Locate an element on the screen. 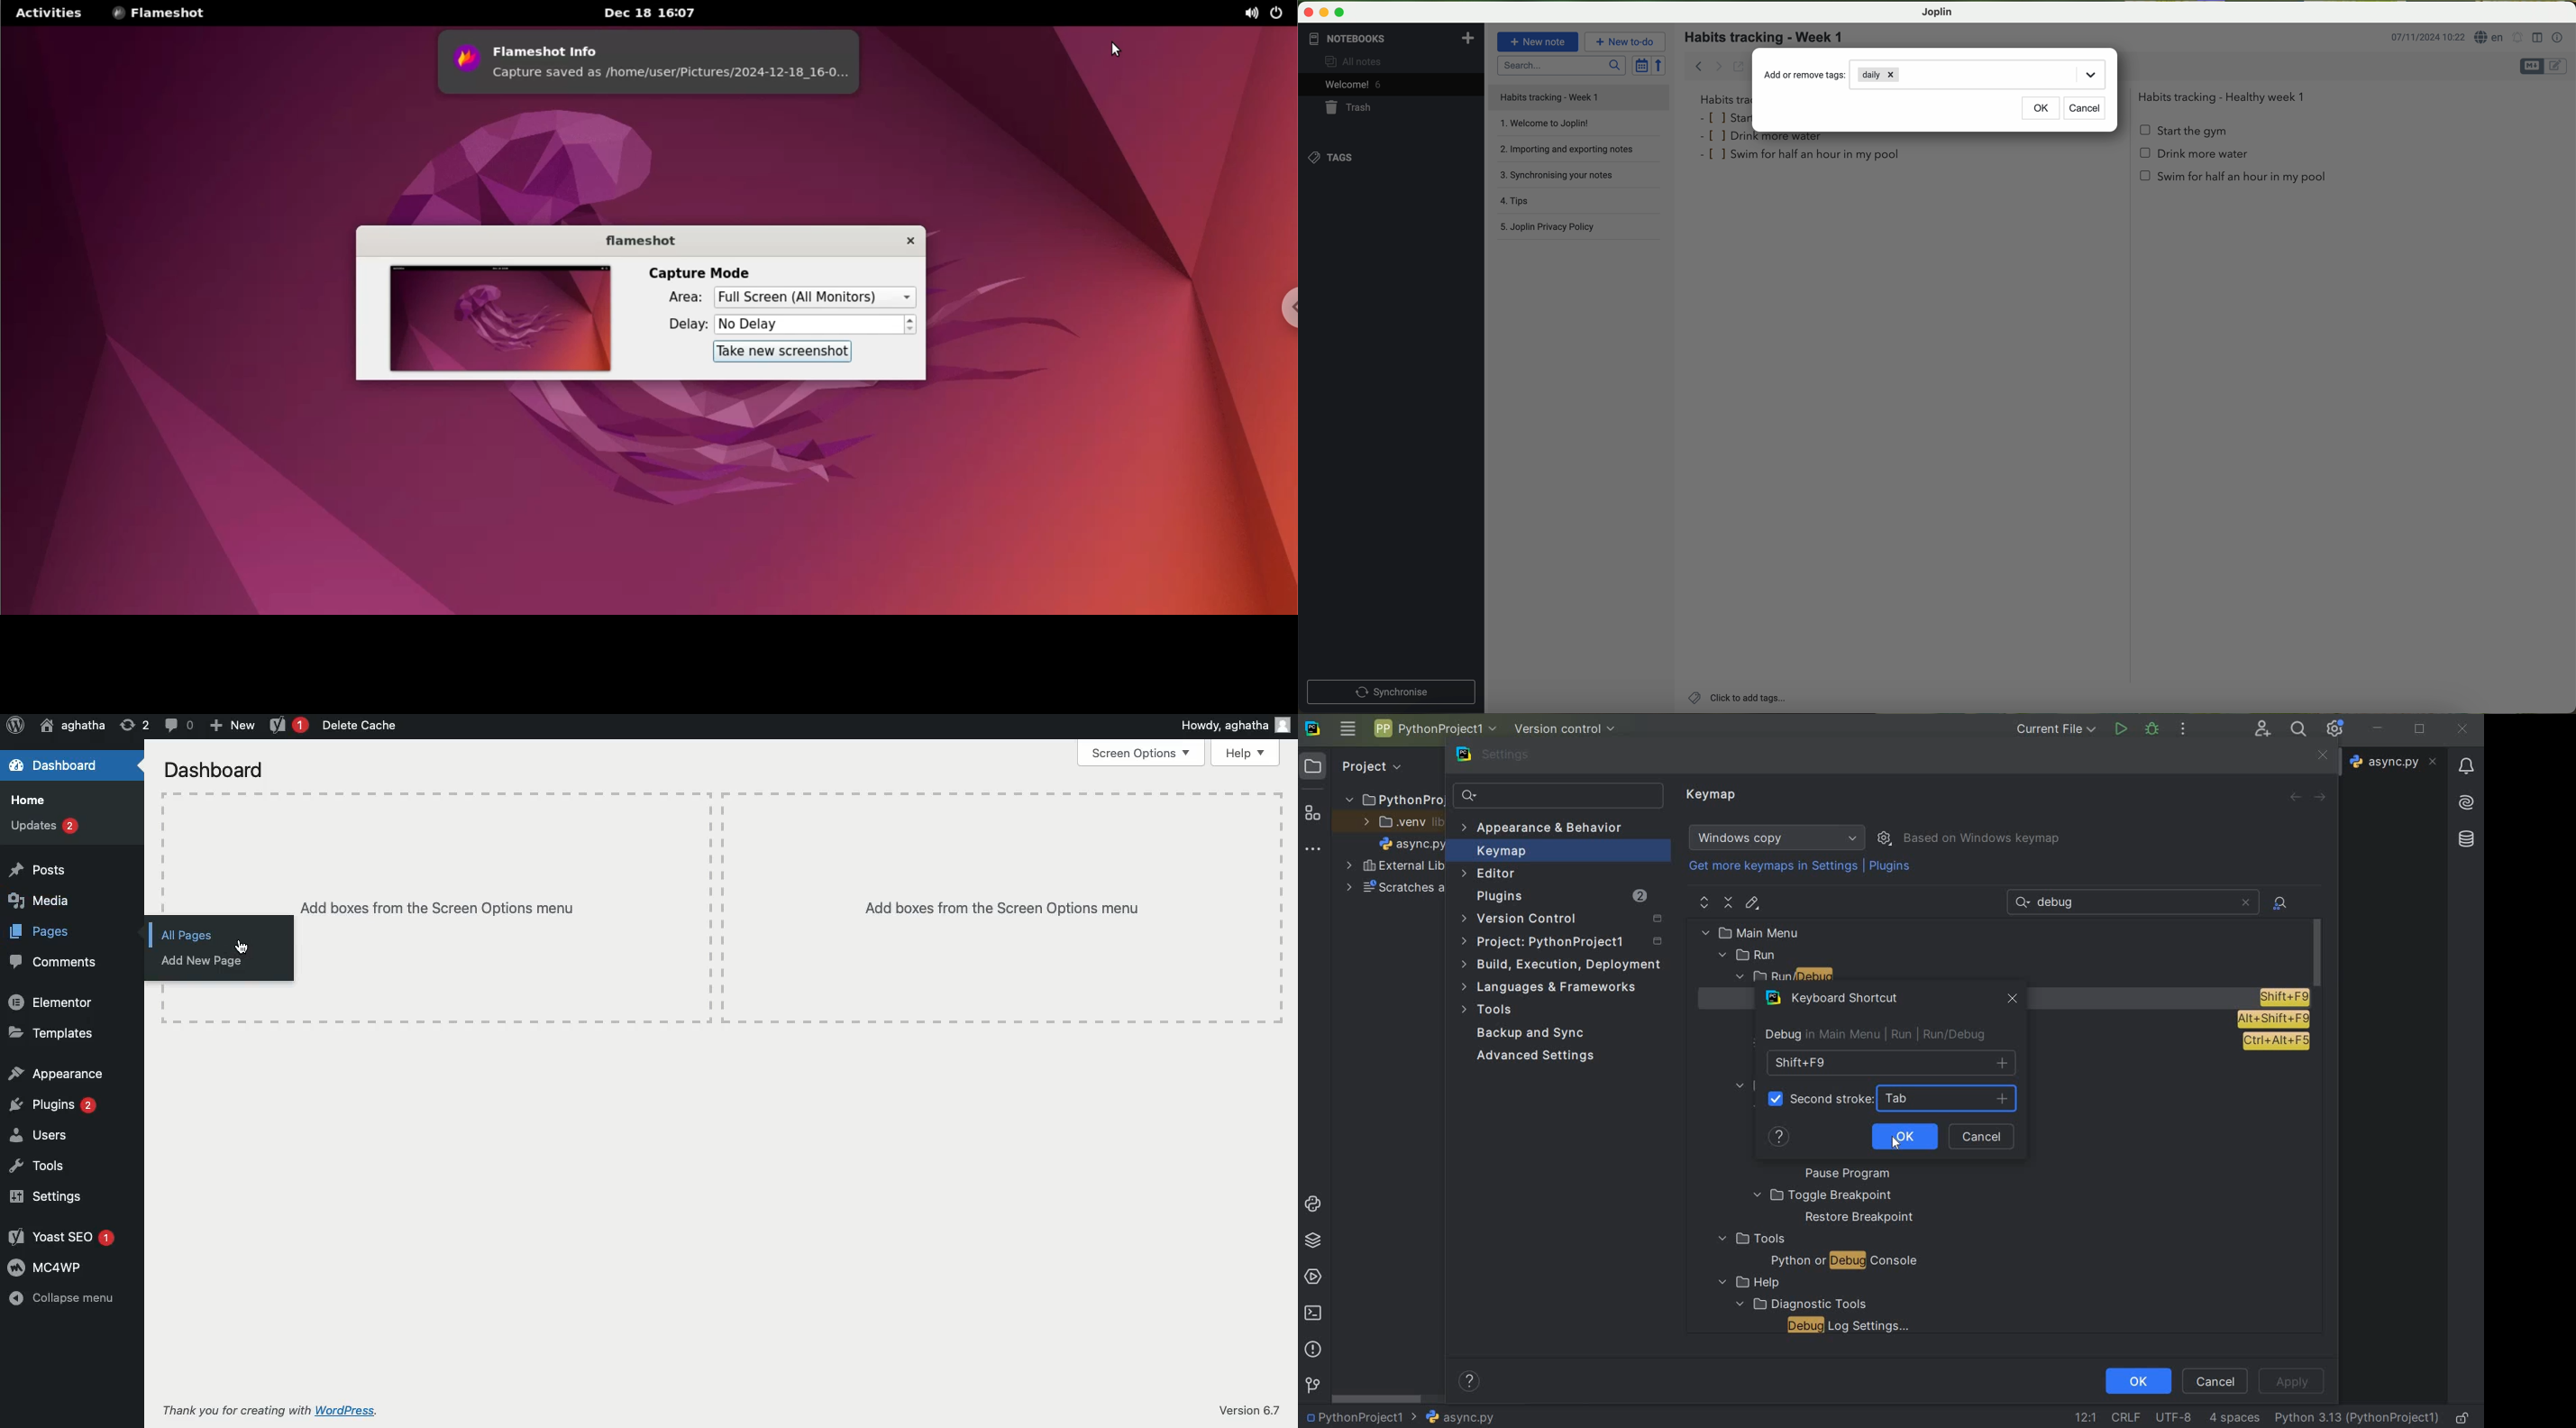 This screenshot has height=1428, width=2576. close is located at coordinates (1306, 10).